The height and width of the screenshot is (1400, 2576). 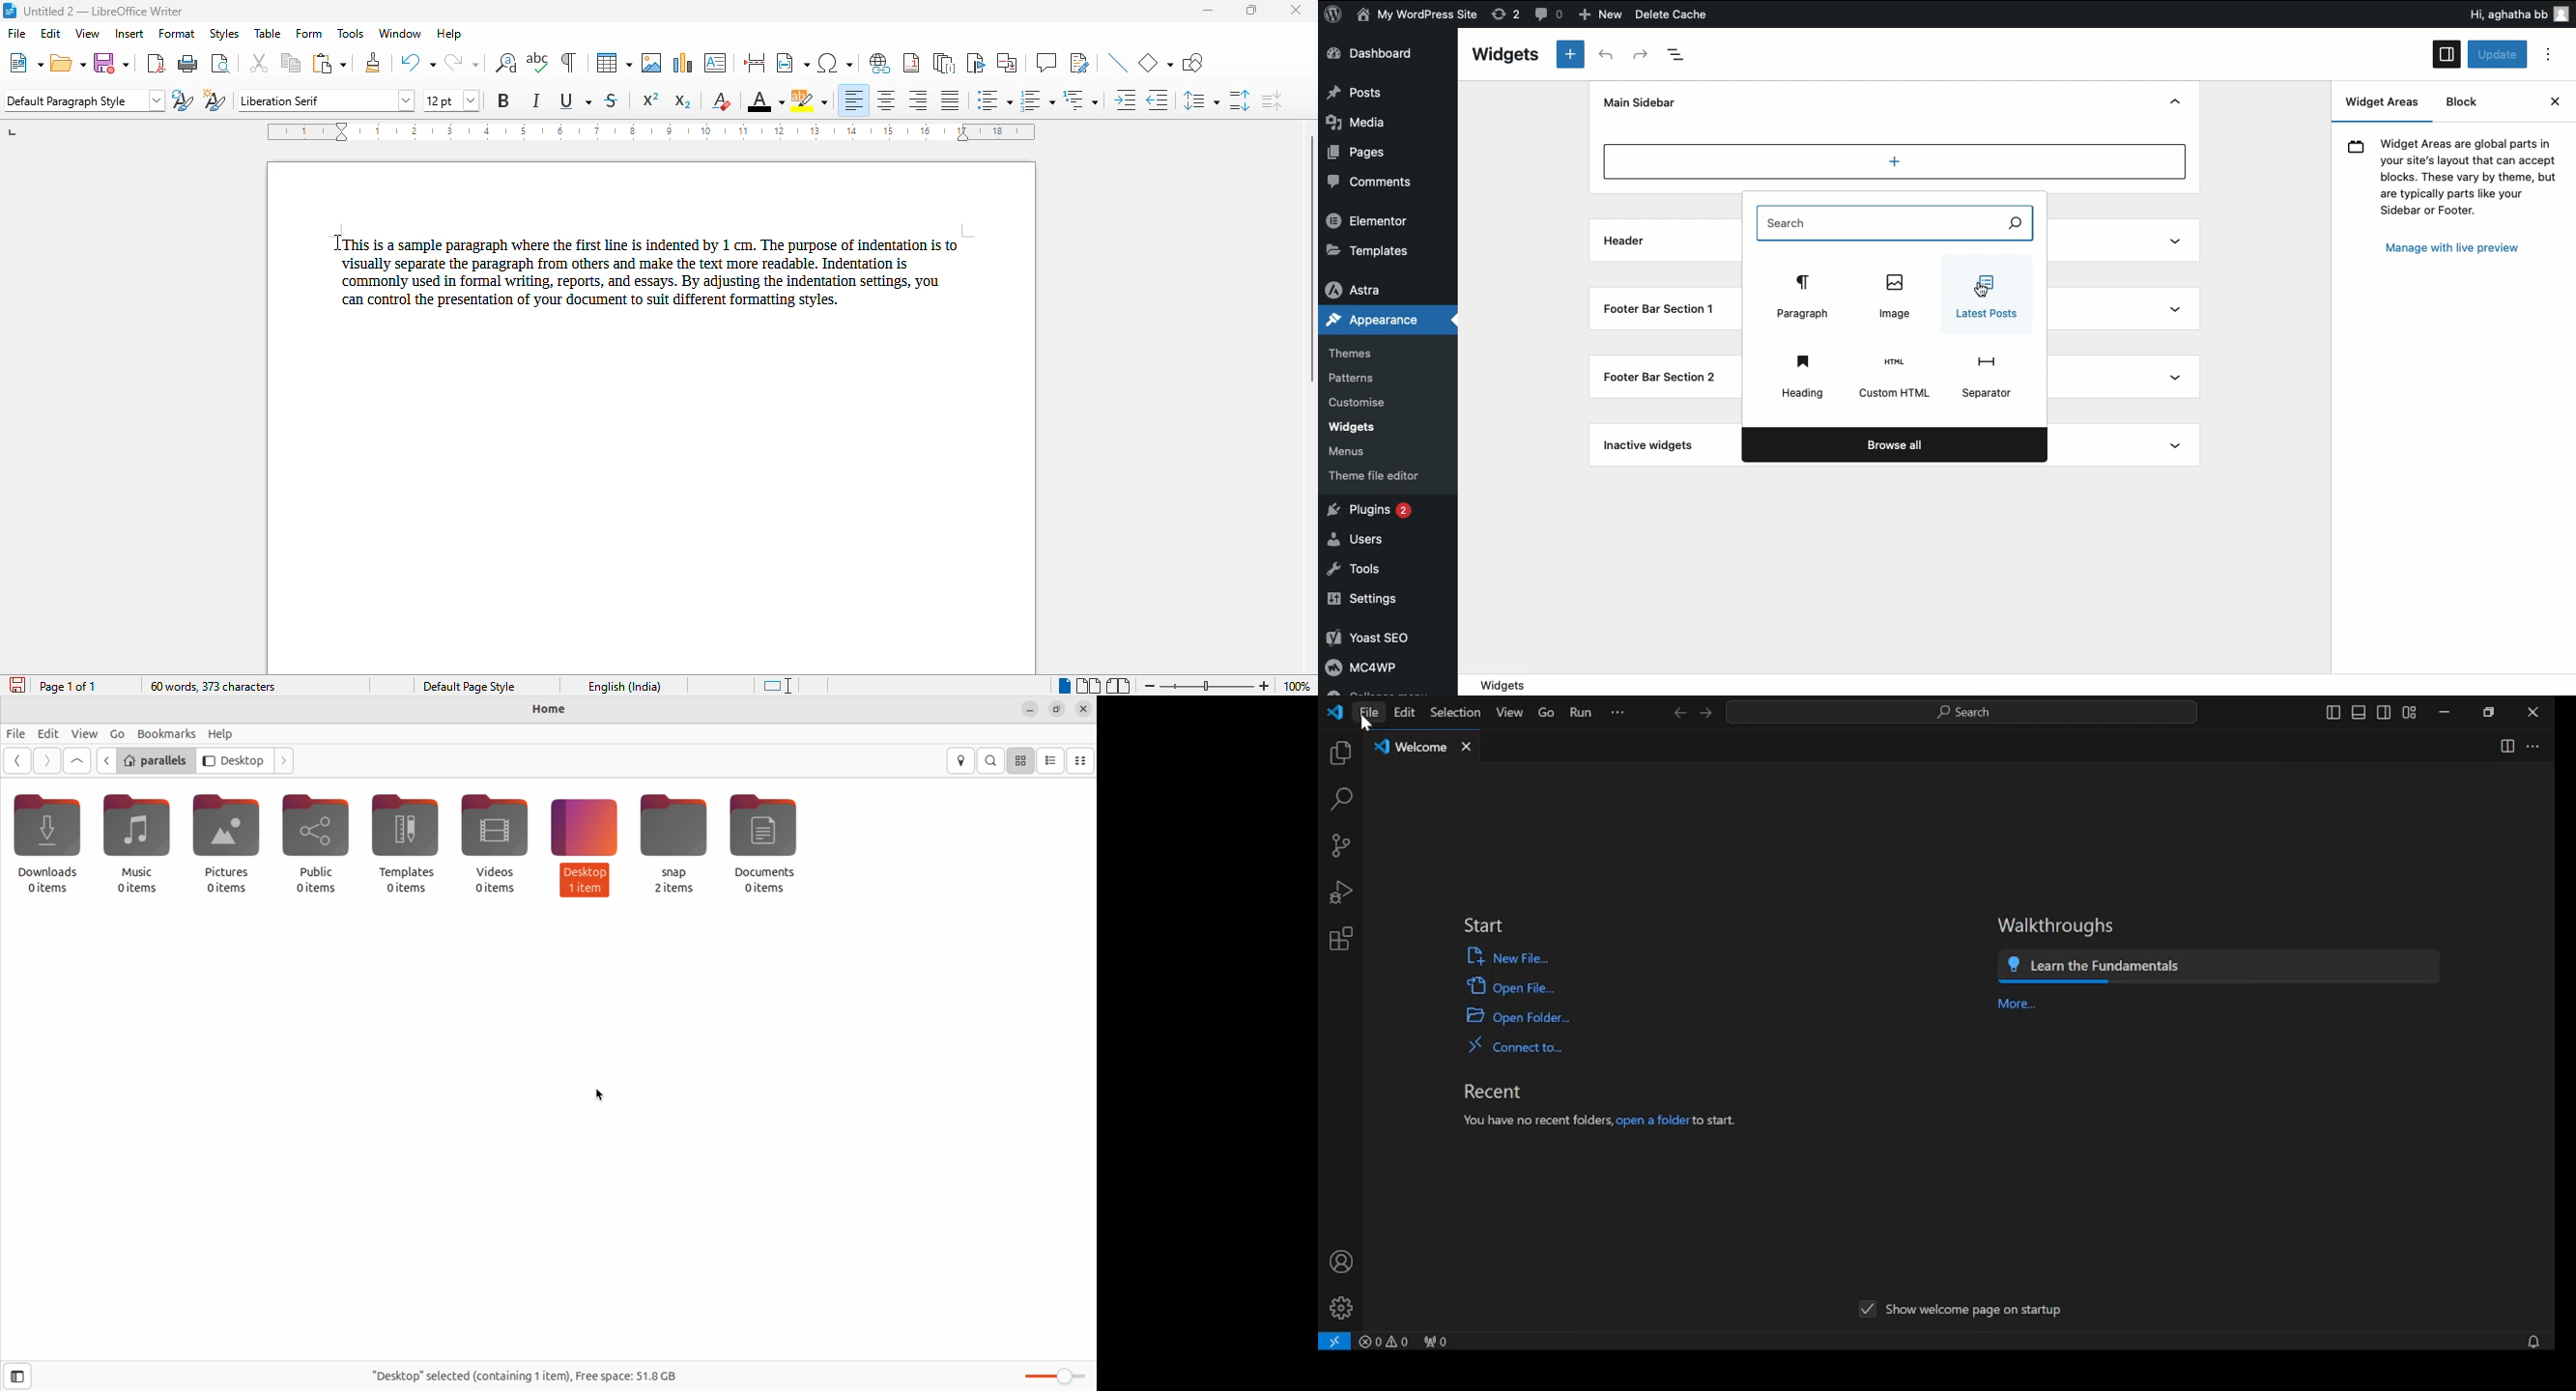 I want to click on »Templates, so click(x=1370, y=247).